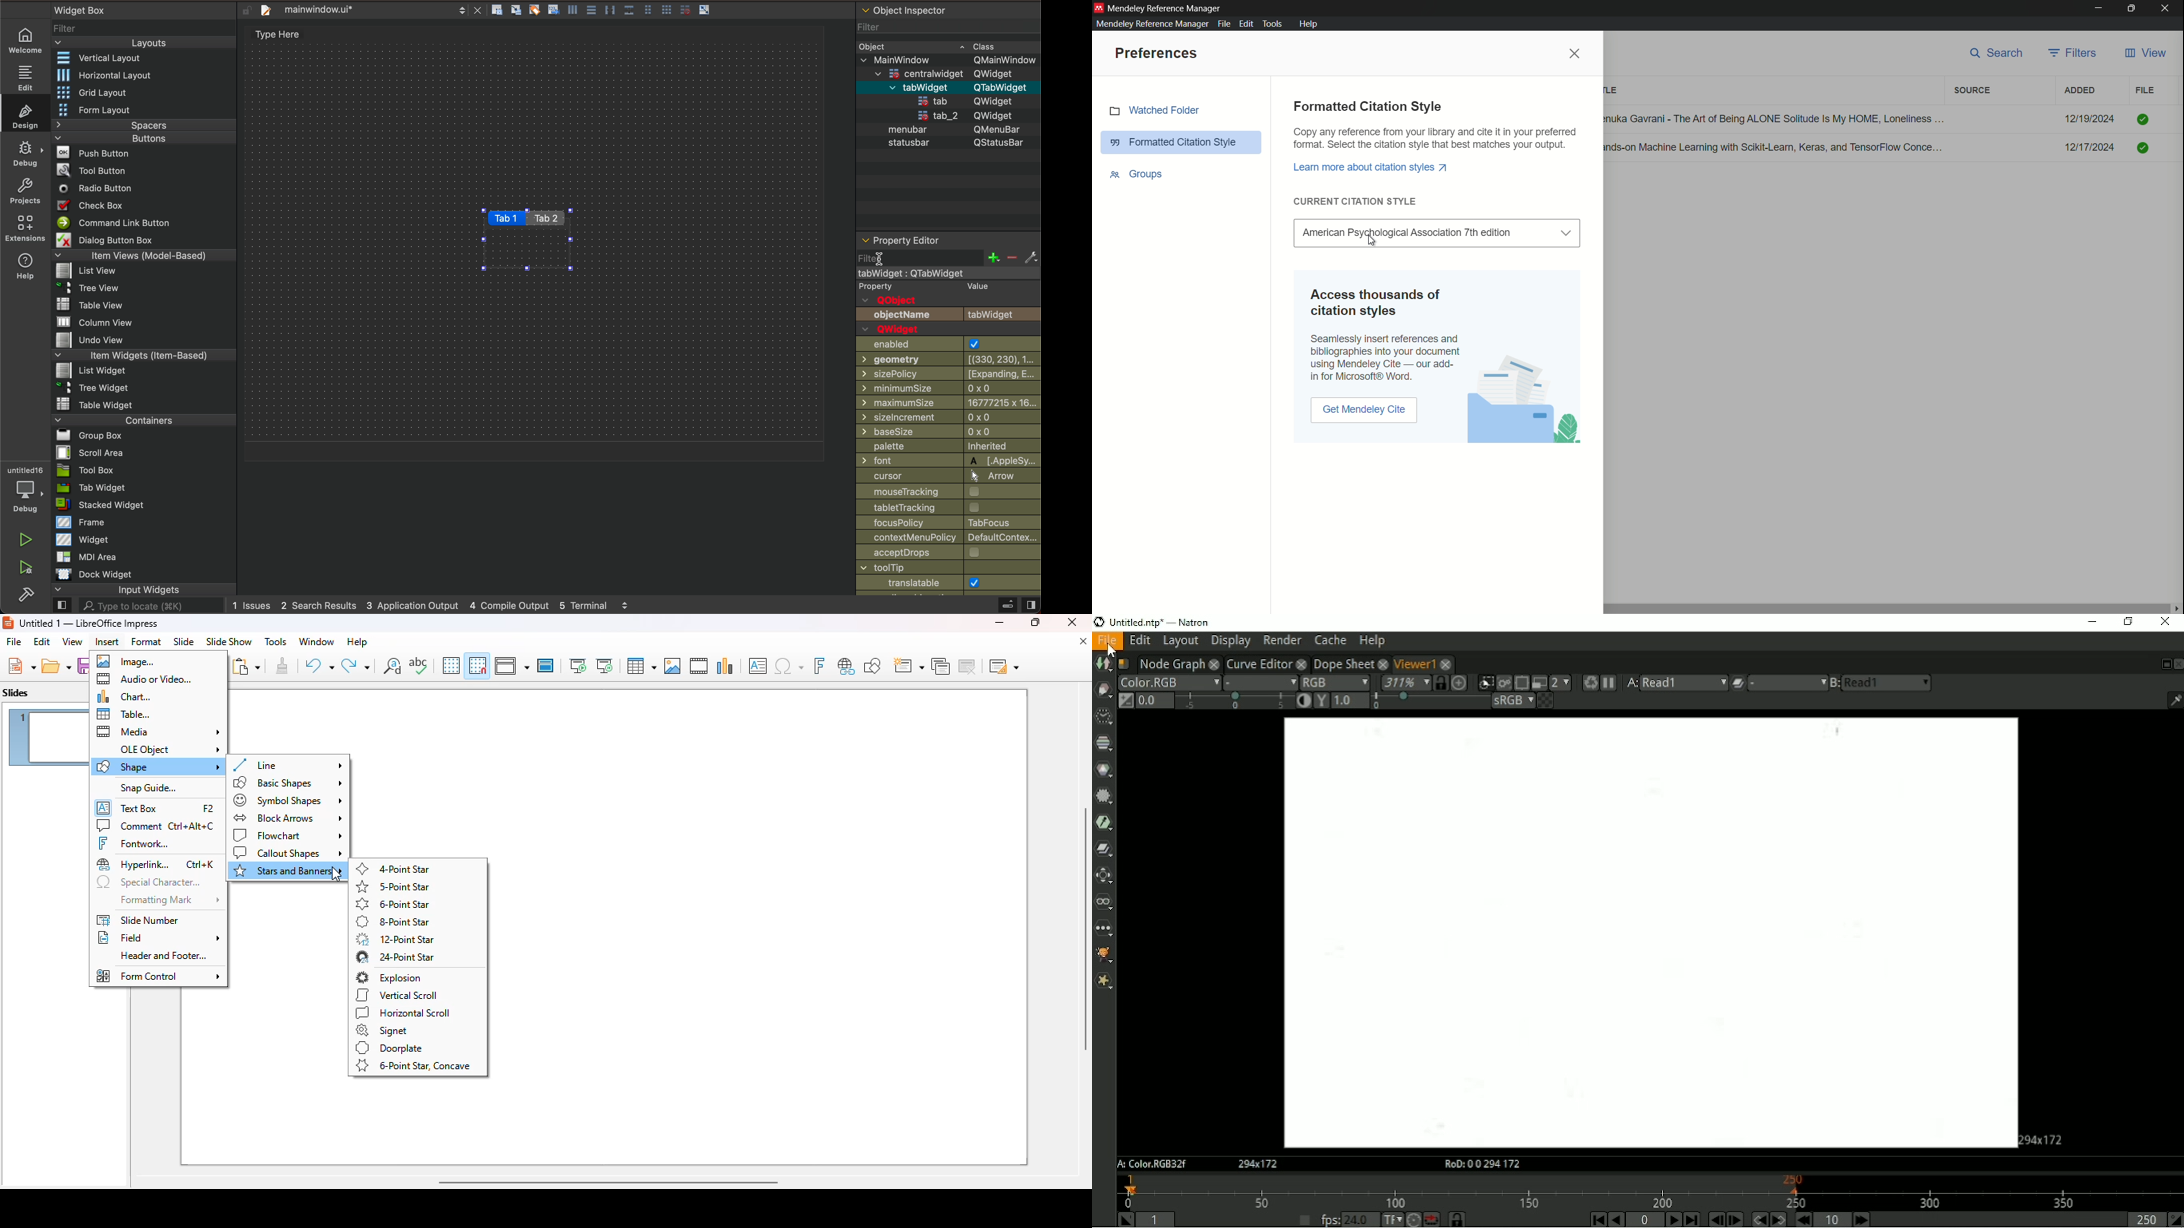 The width and height of the screenshot is (2184, 1232). I want to click on  Radio Button, so click(91, 188).